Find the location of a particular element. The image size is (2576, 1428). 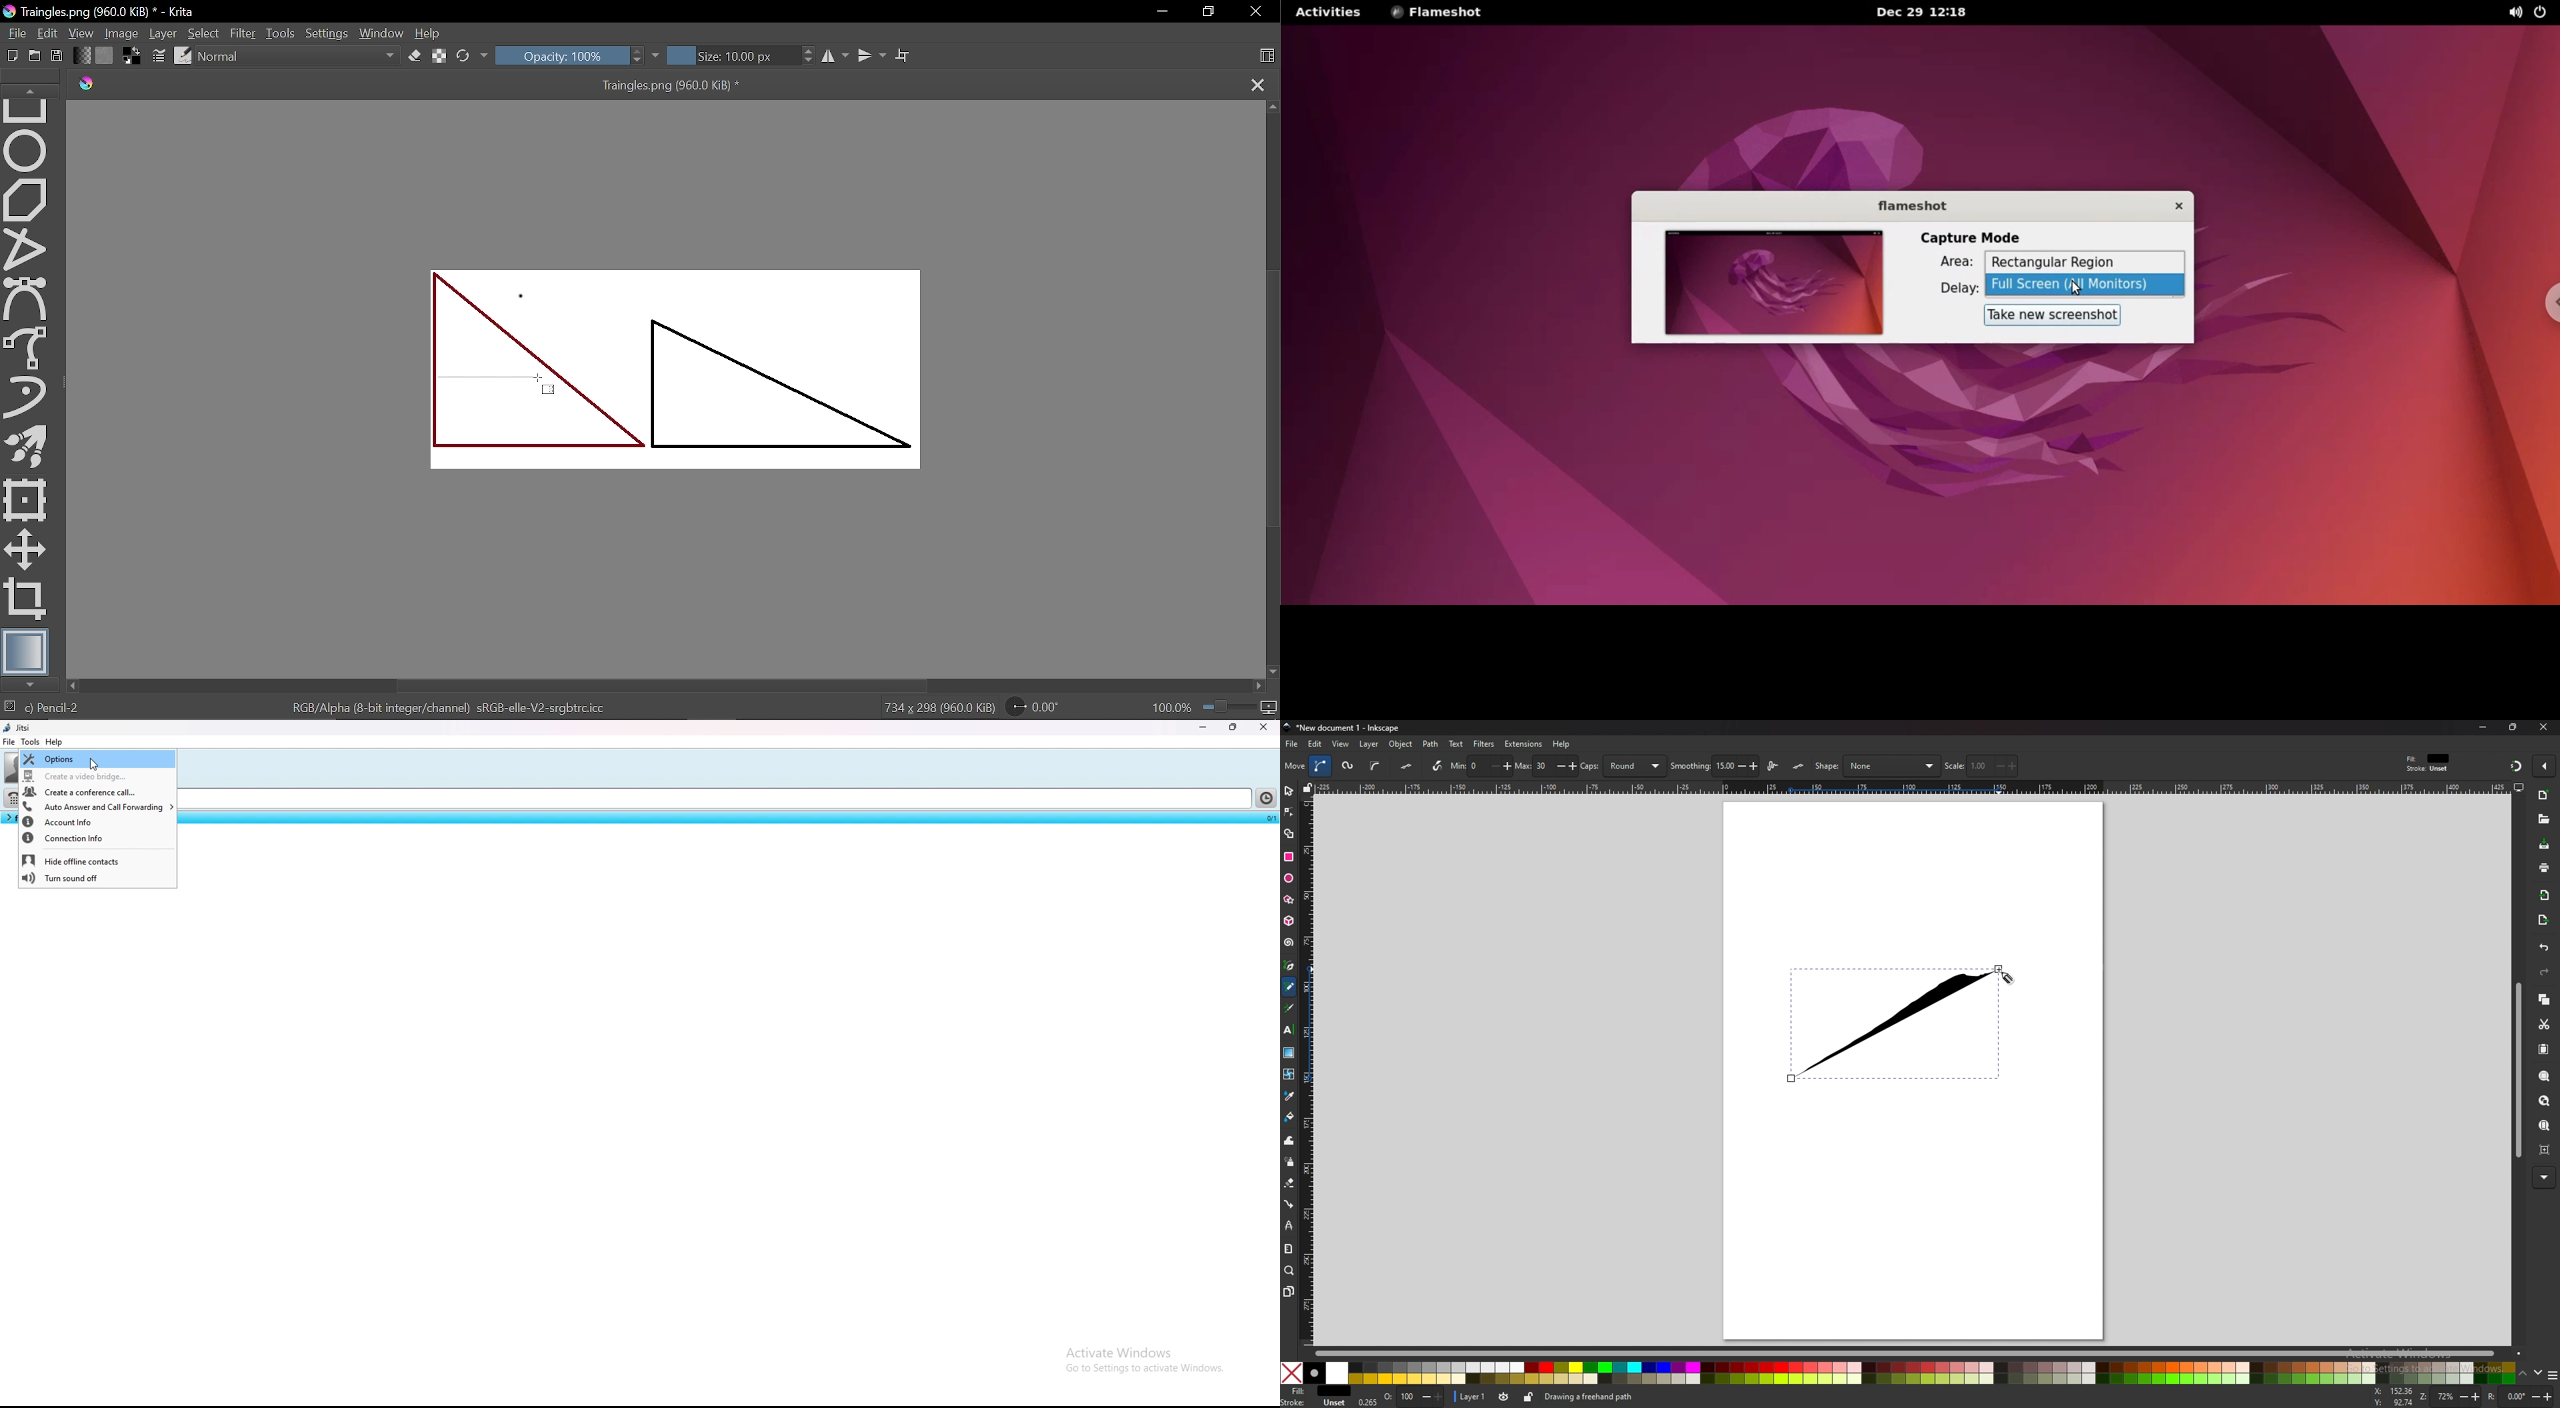

file is located at coordinates (1293, 744).